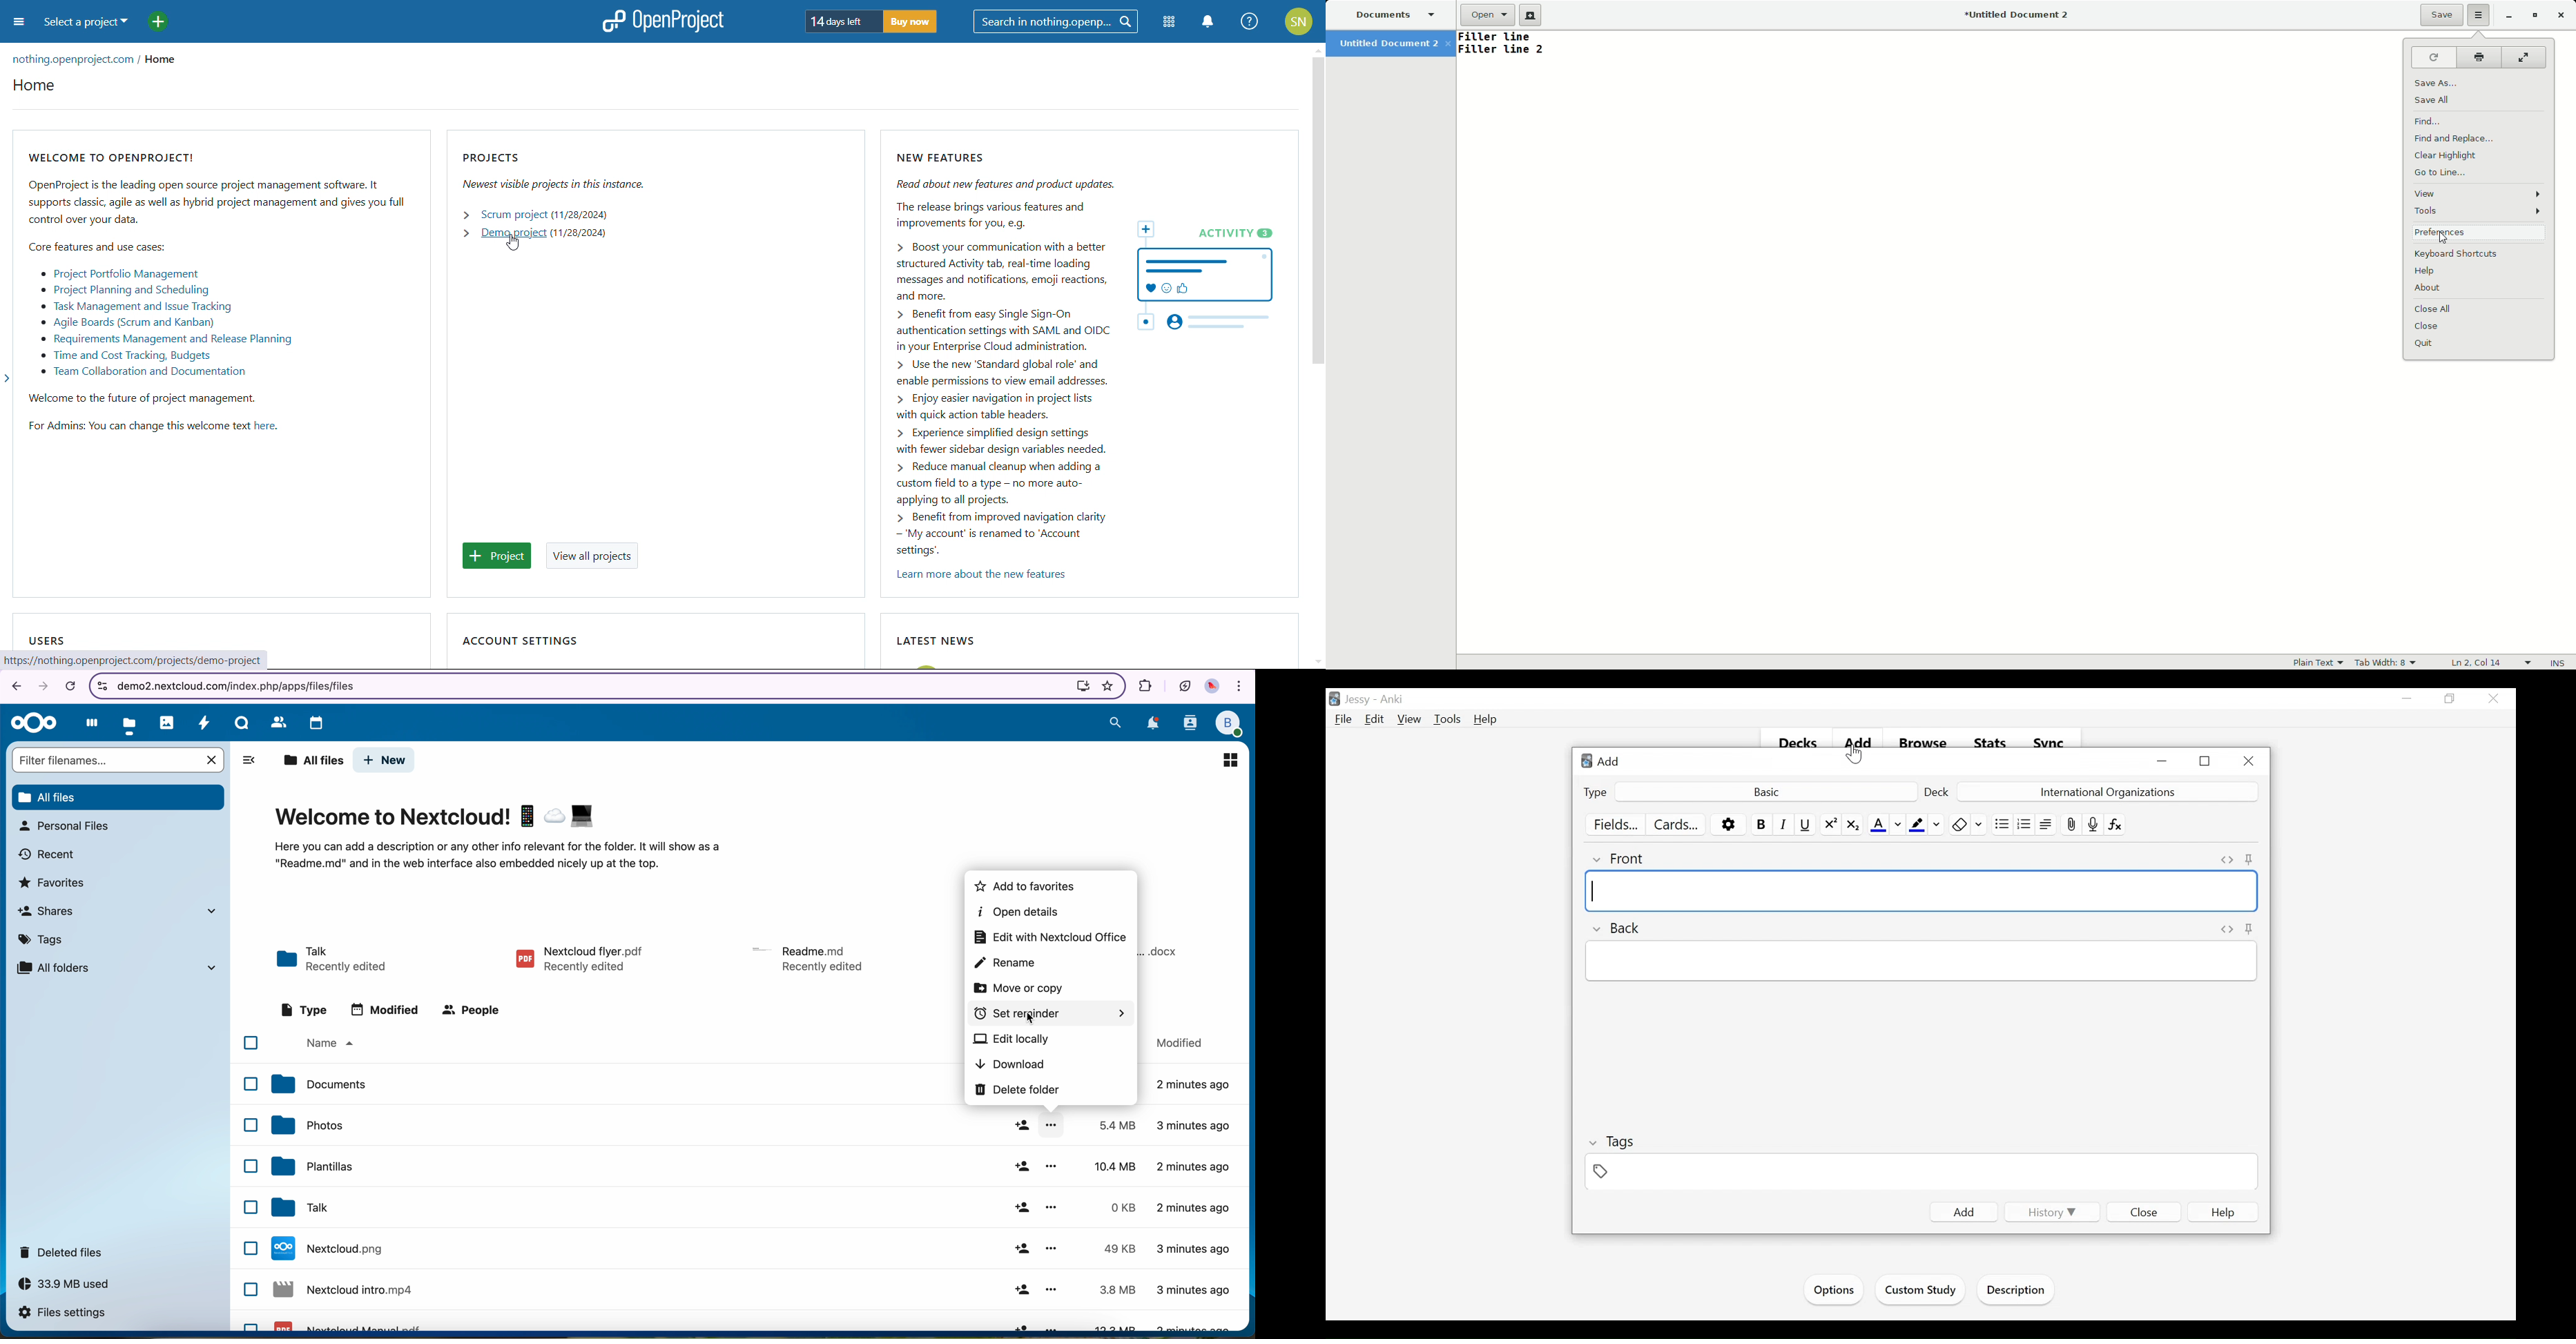 The width and height of the screenshot is (2576, 1344). Describe the element at coordinates (1018, 912) in the screenshot. I see `open details` at that location.